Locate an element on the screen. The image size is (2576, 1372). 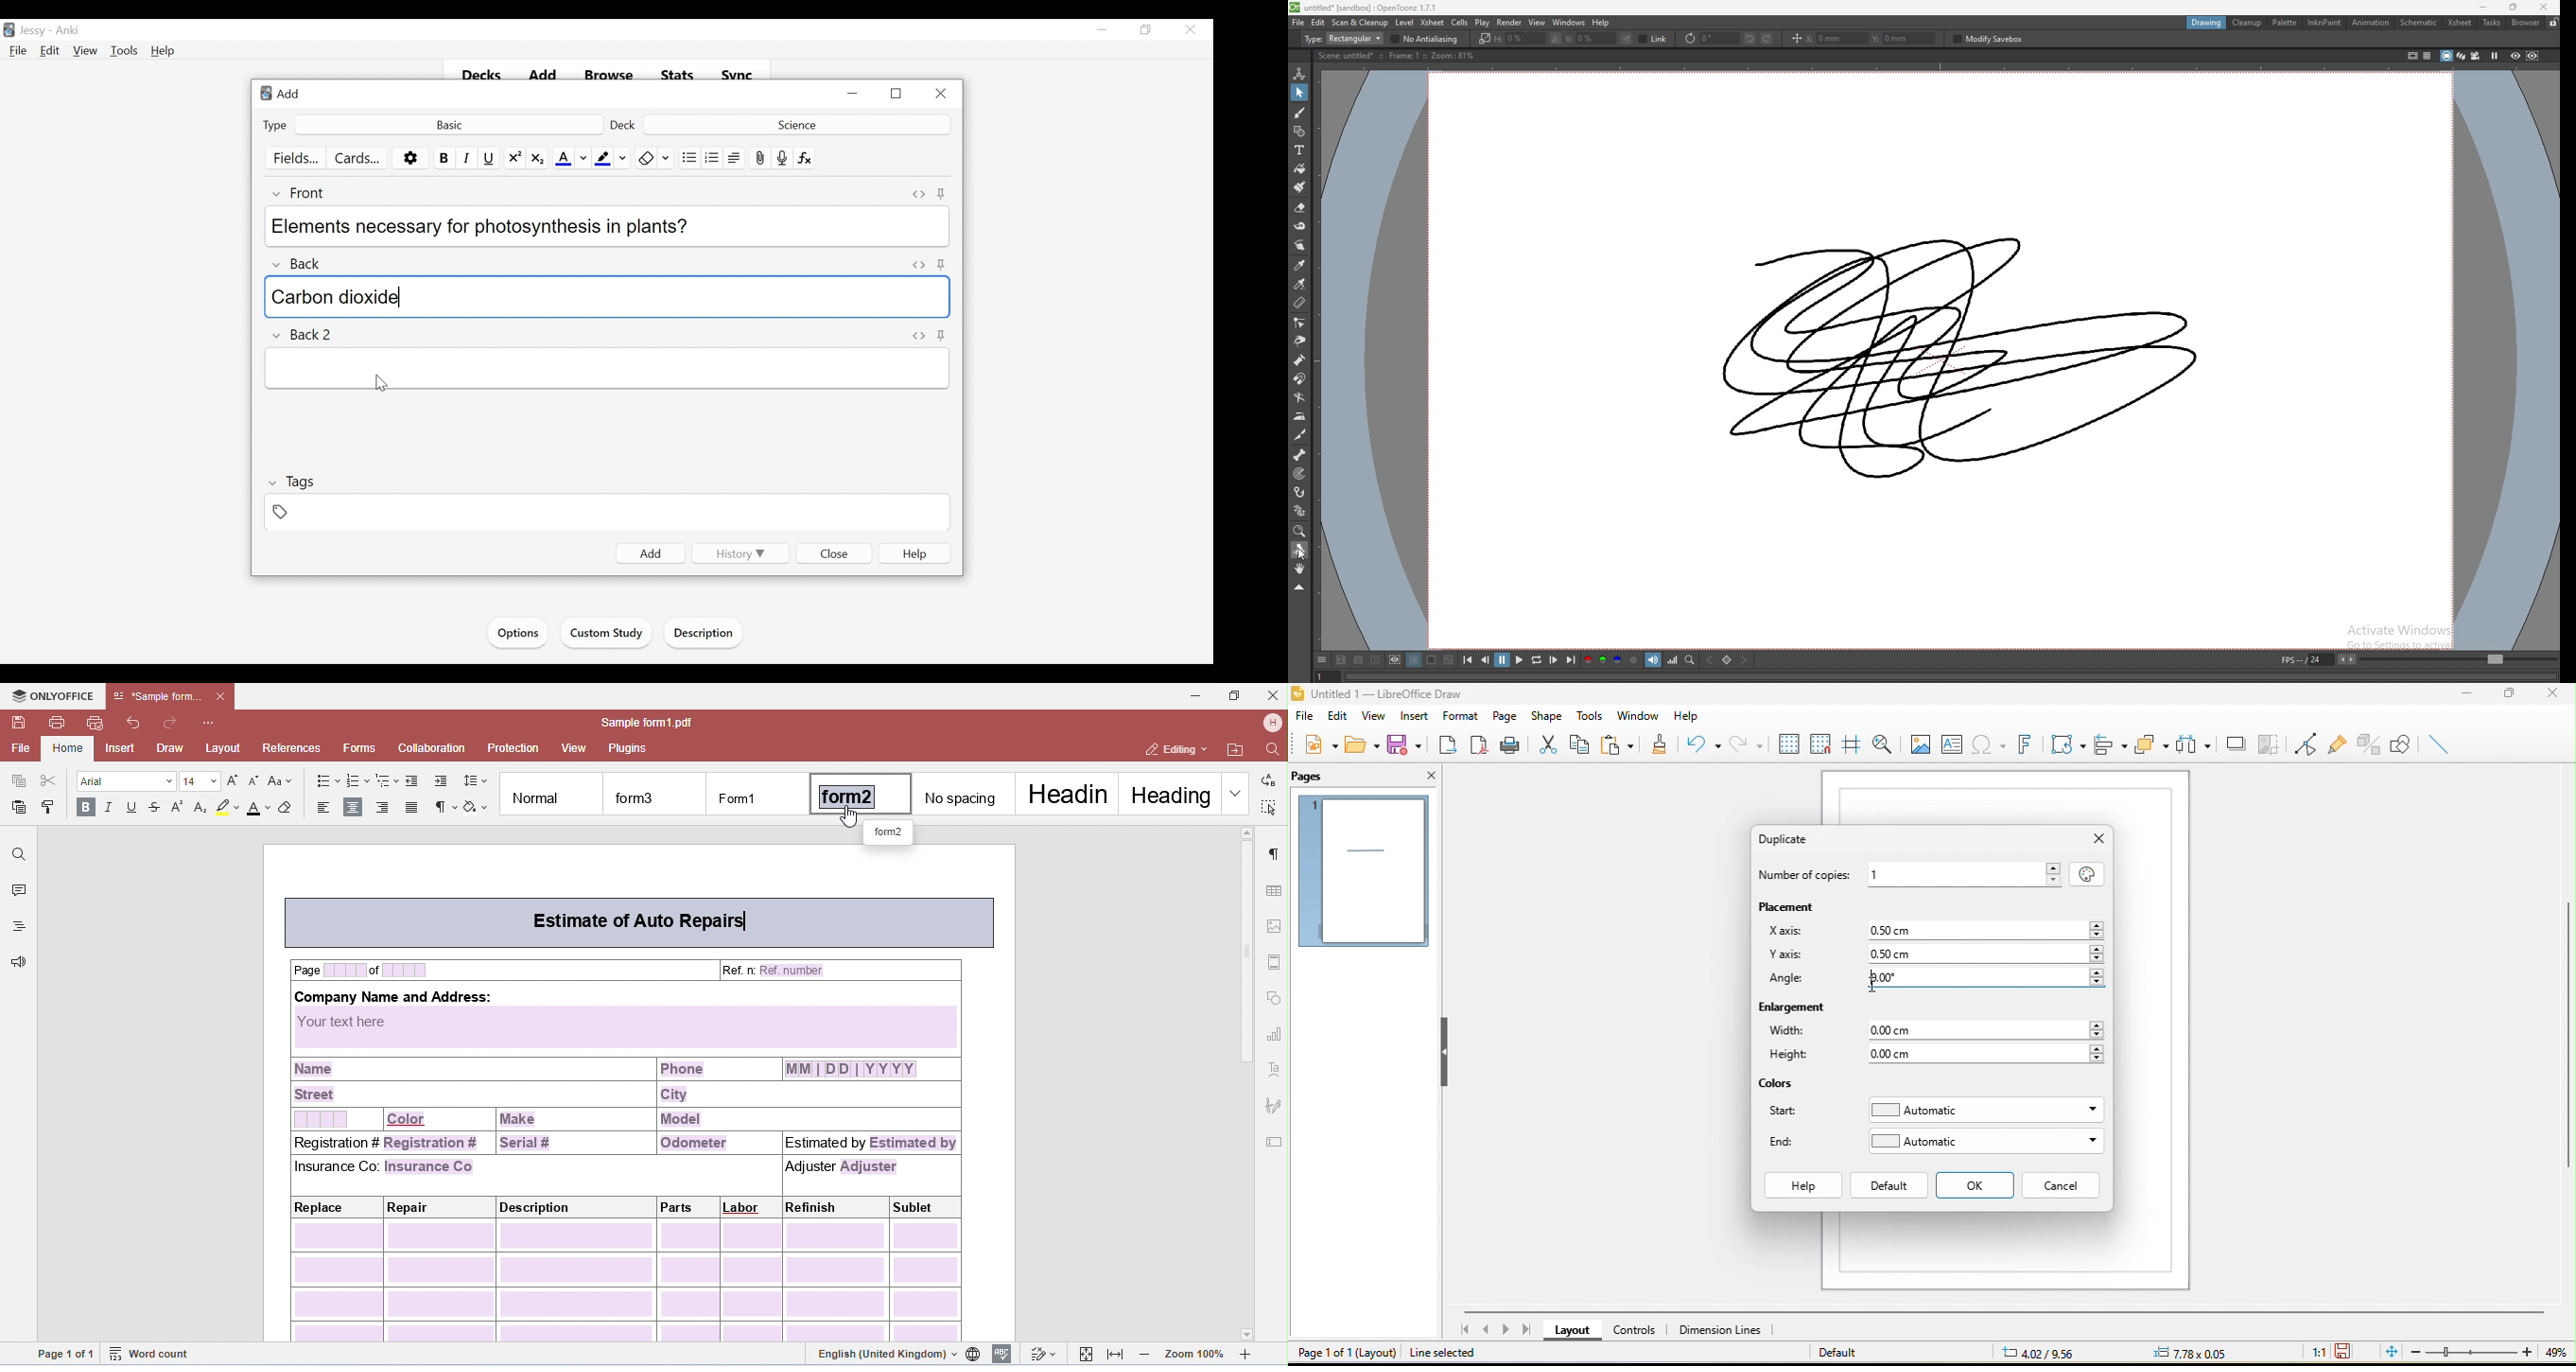
Anki Desktop Icon is located at coordinates (9, 30).